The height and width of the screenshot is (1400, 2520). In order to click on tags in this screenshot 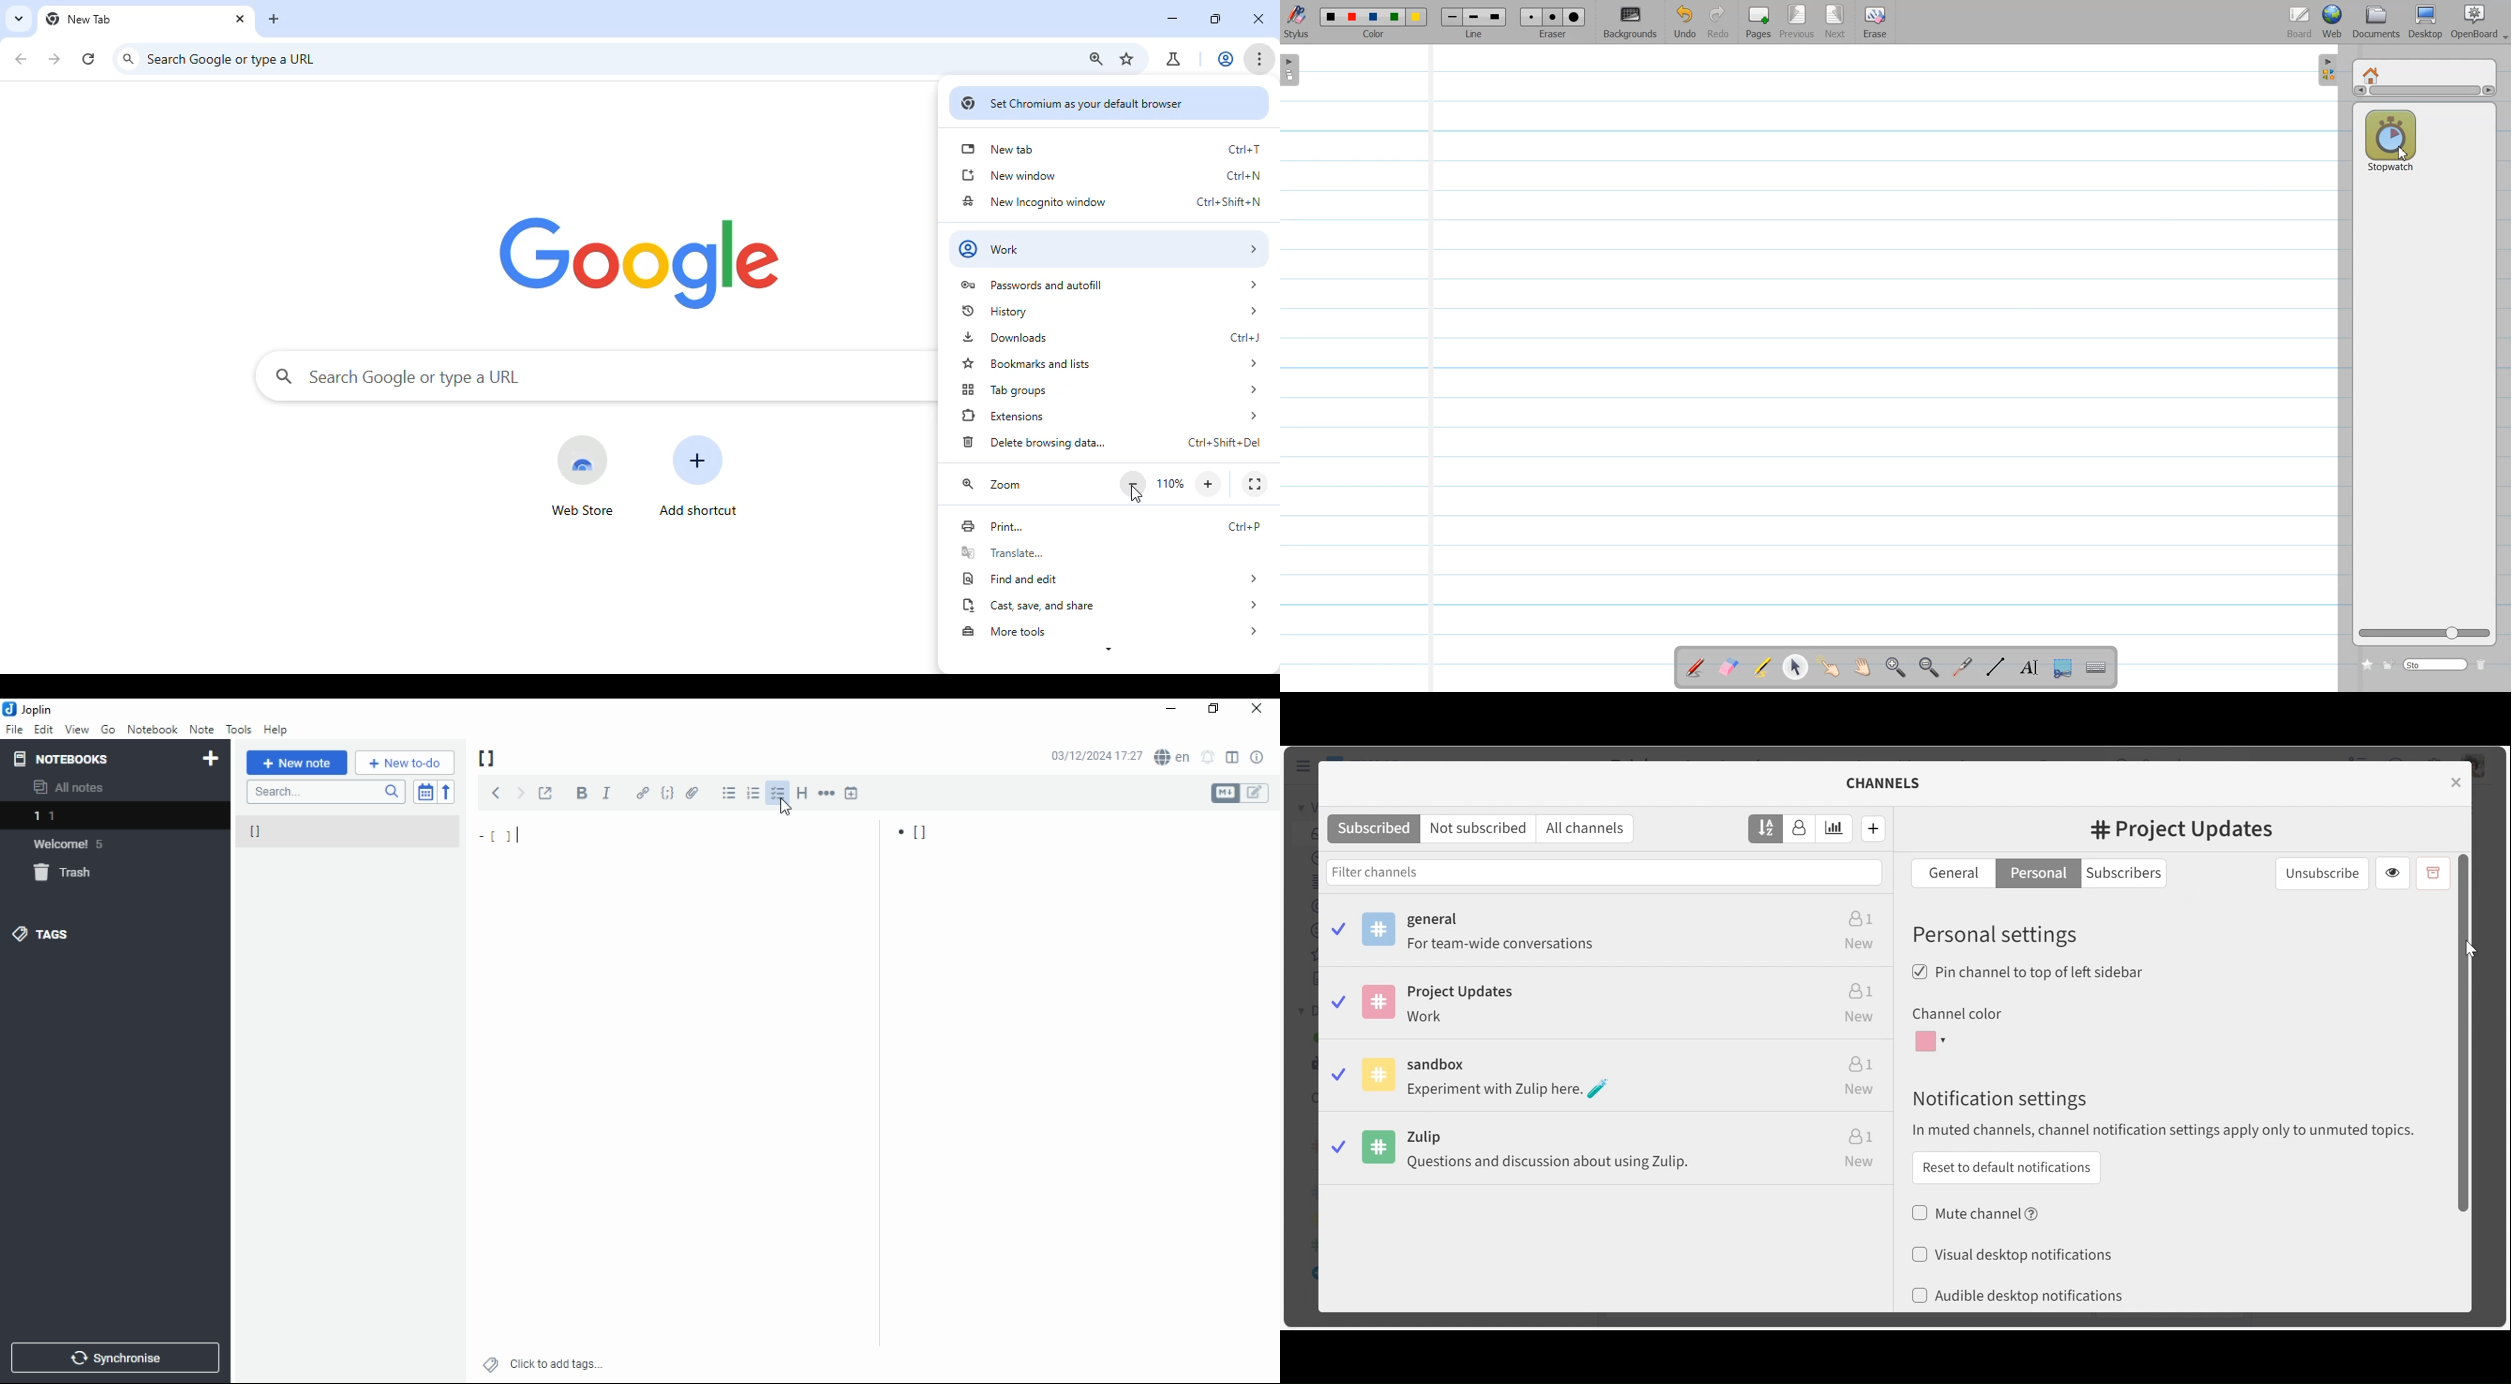, I will do `click(52, 939)`.